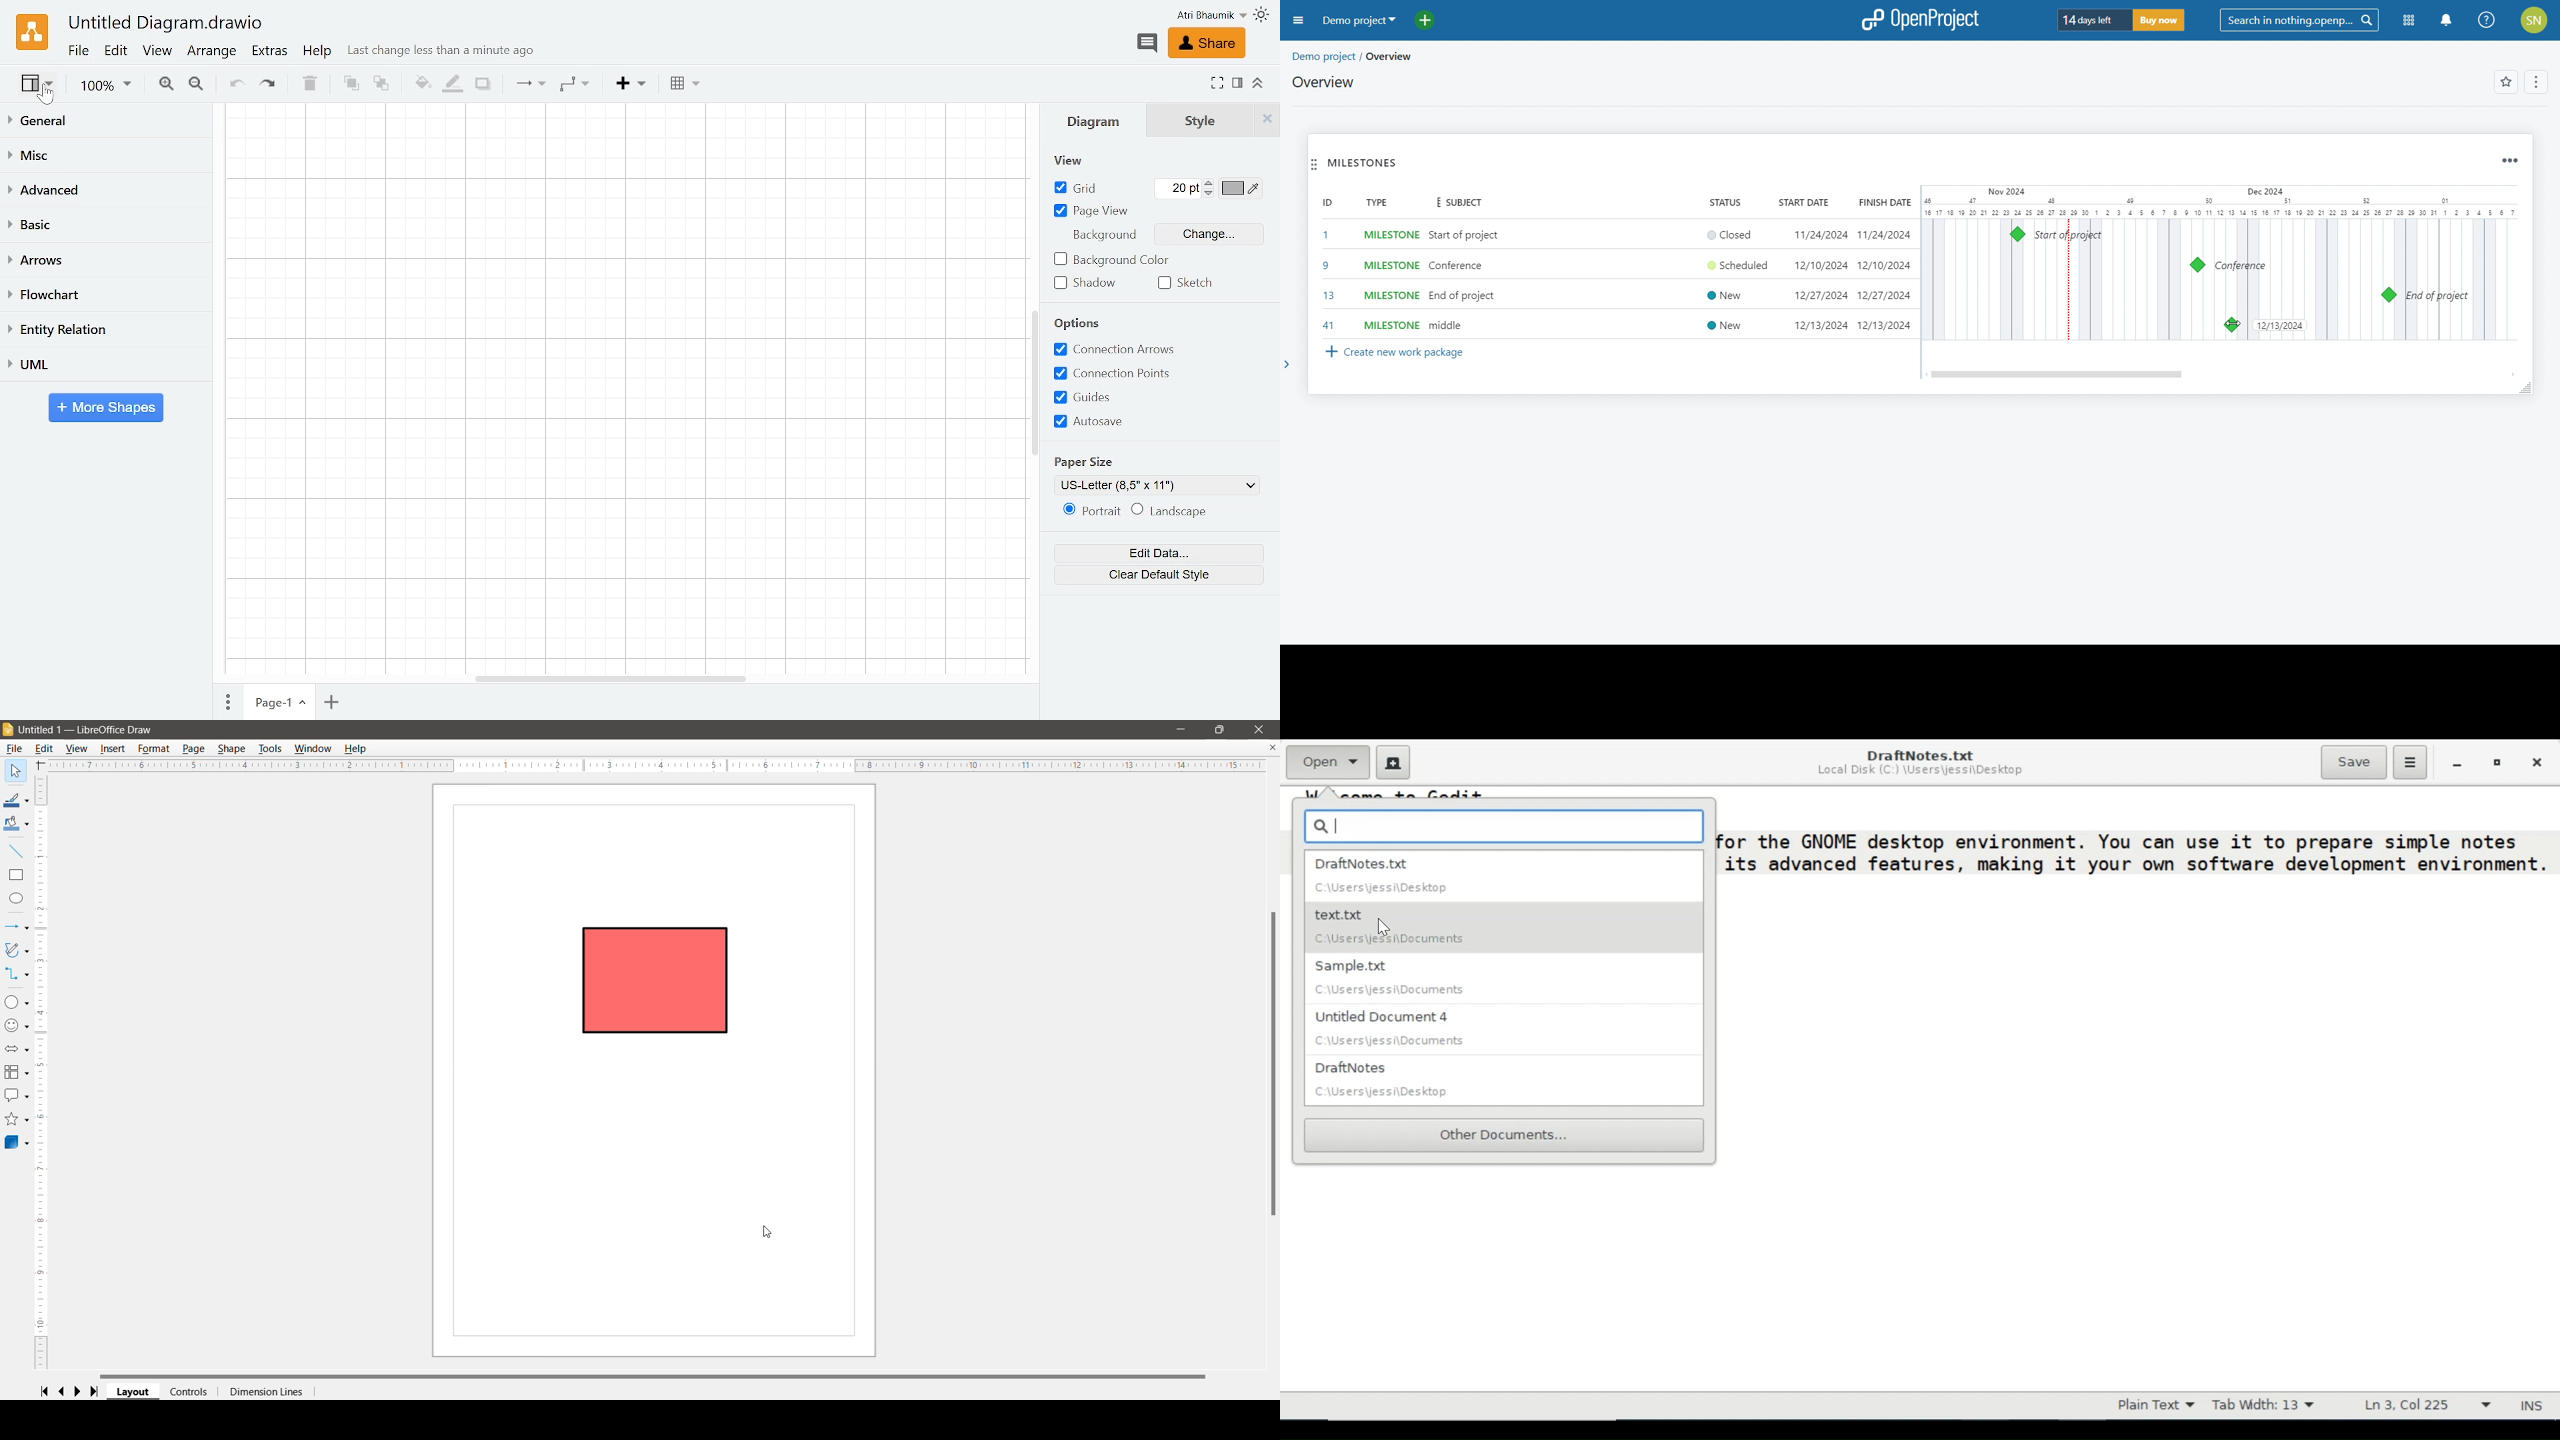 The height and width of the screenshot is (1456, 2576). I want to click on Layout, so click(133, 1392).